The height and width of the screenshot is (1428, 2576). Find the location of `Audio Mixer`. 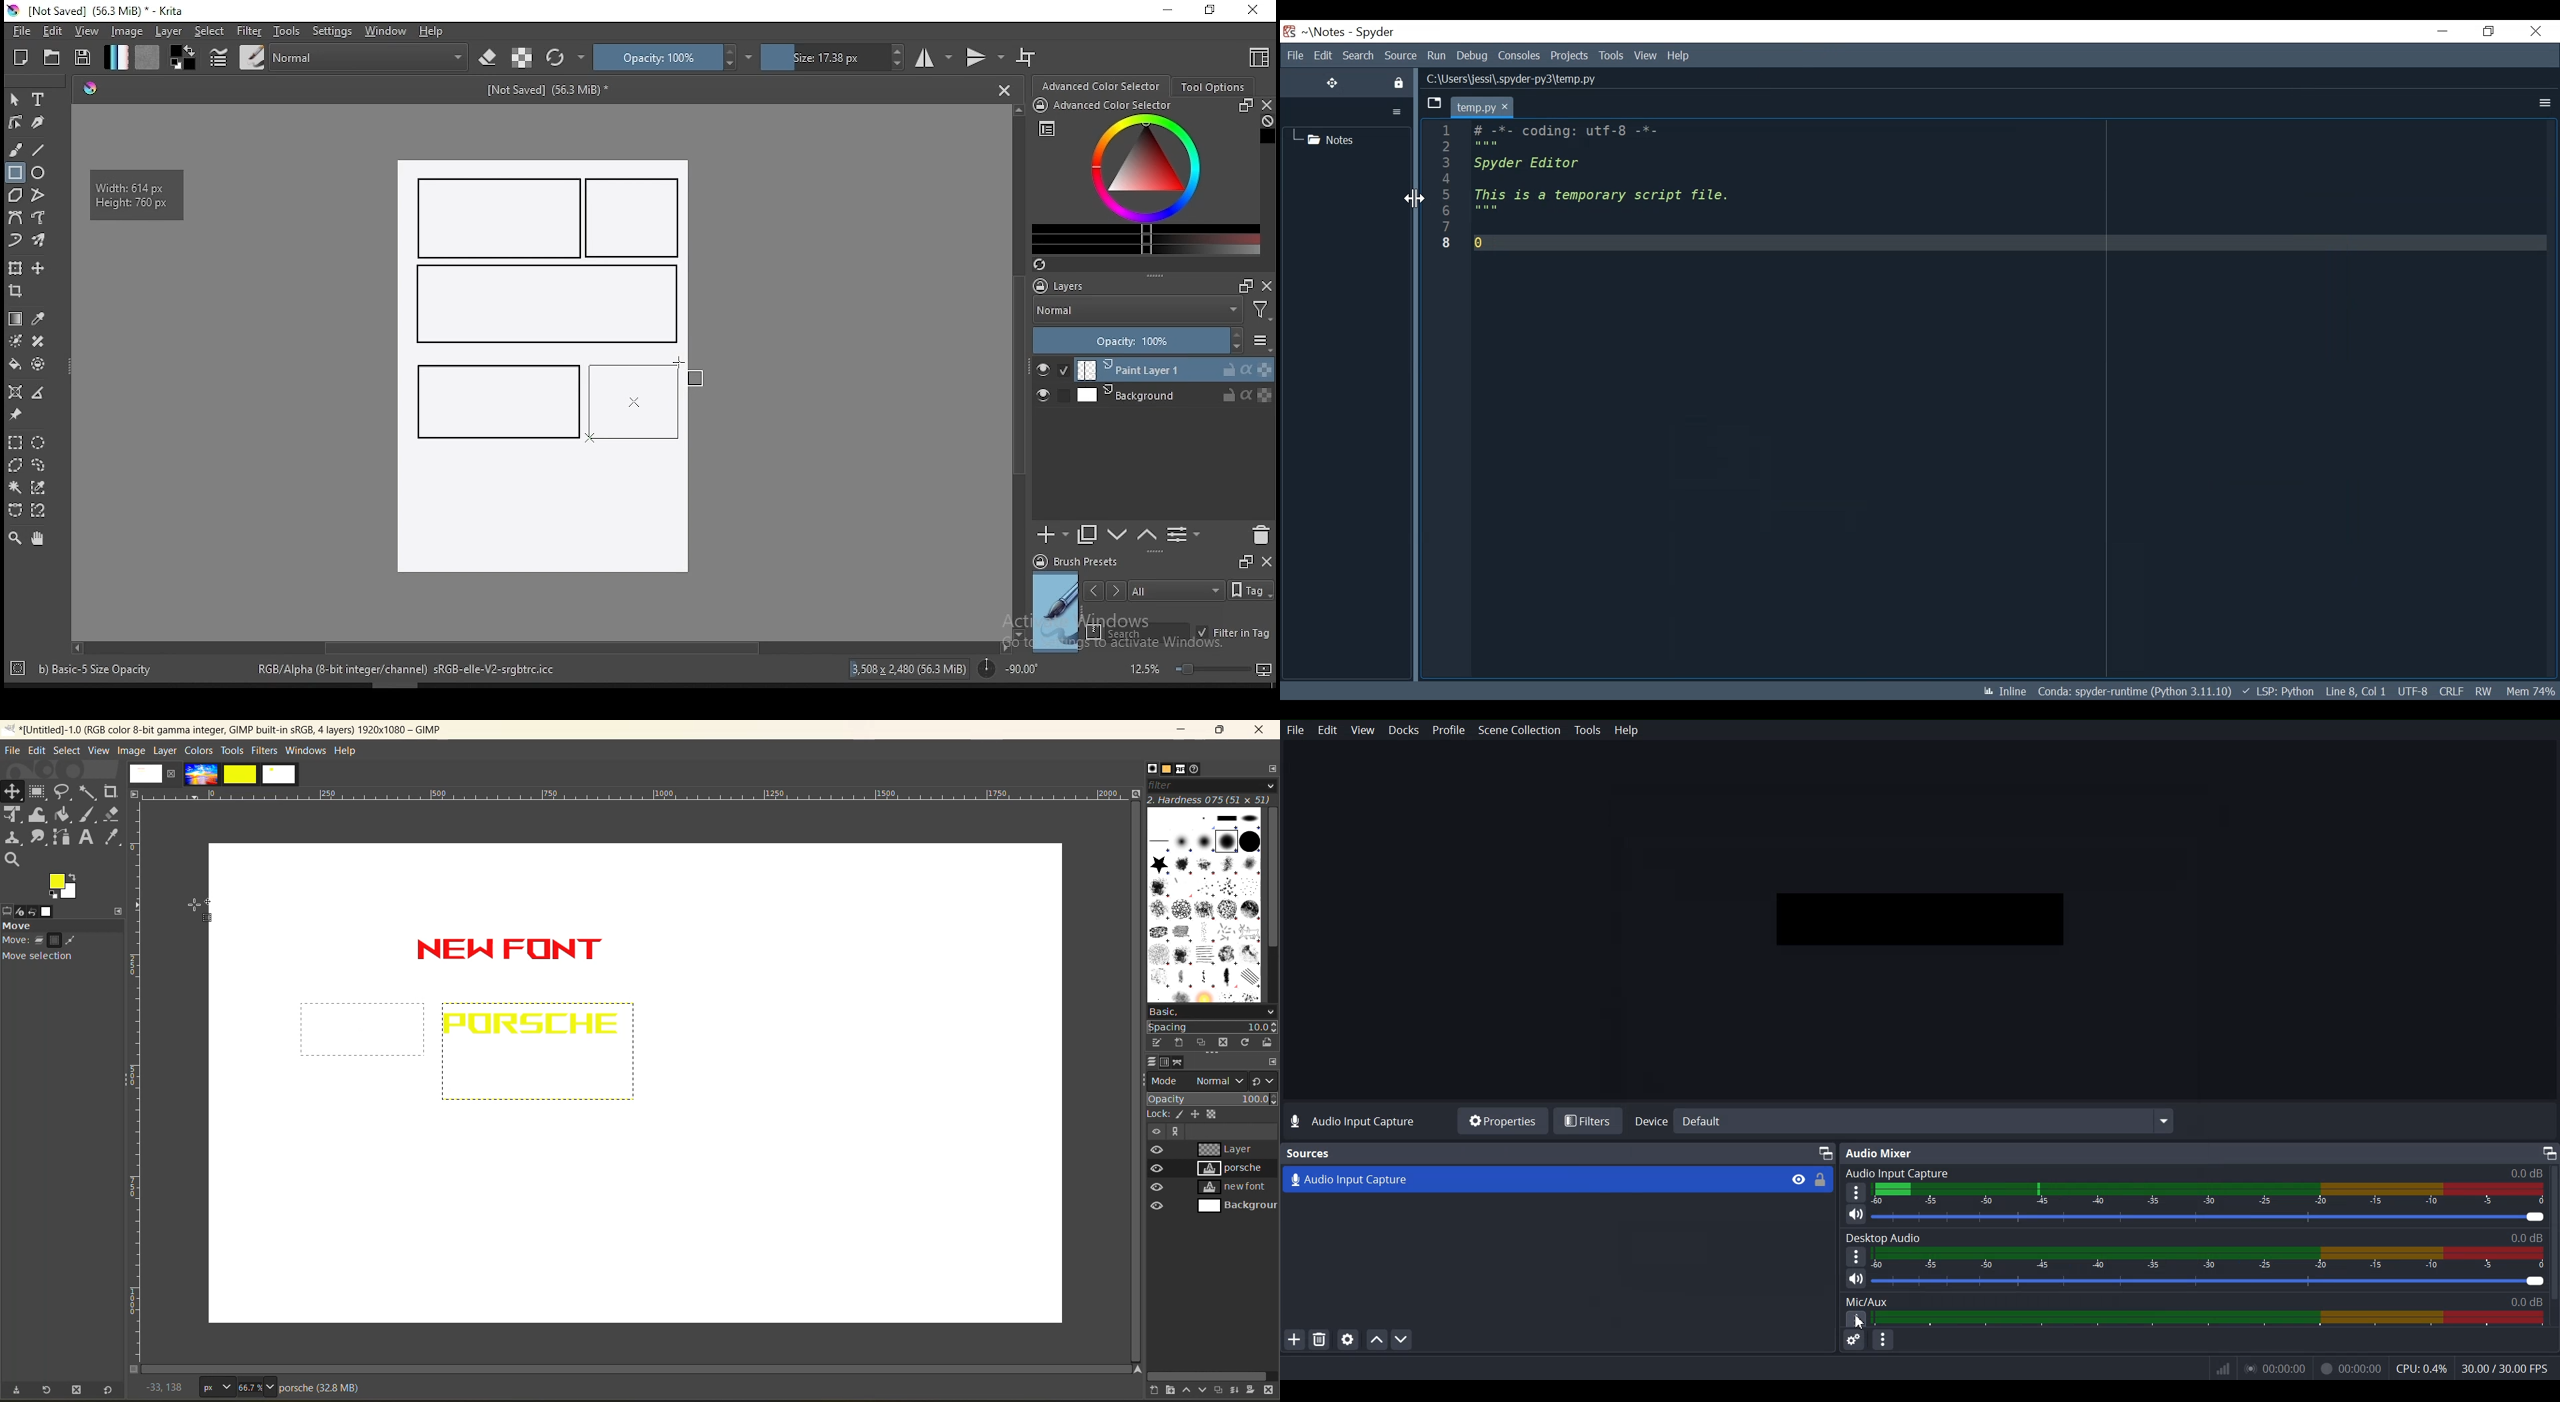

Audio Mixer is located at coordinates (1879, 1153).